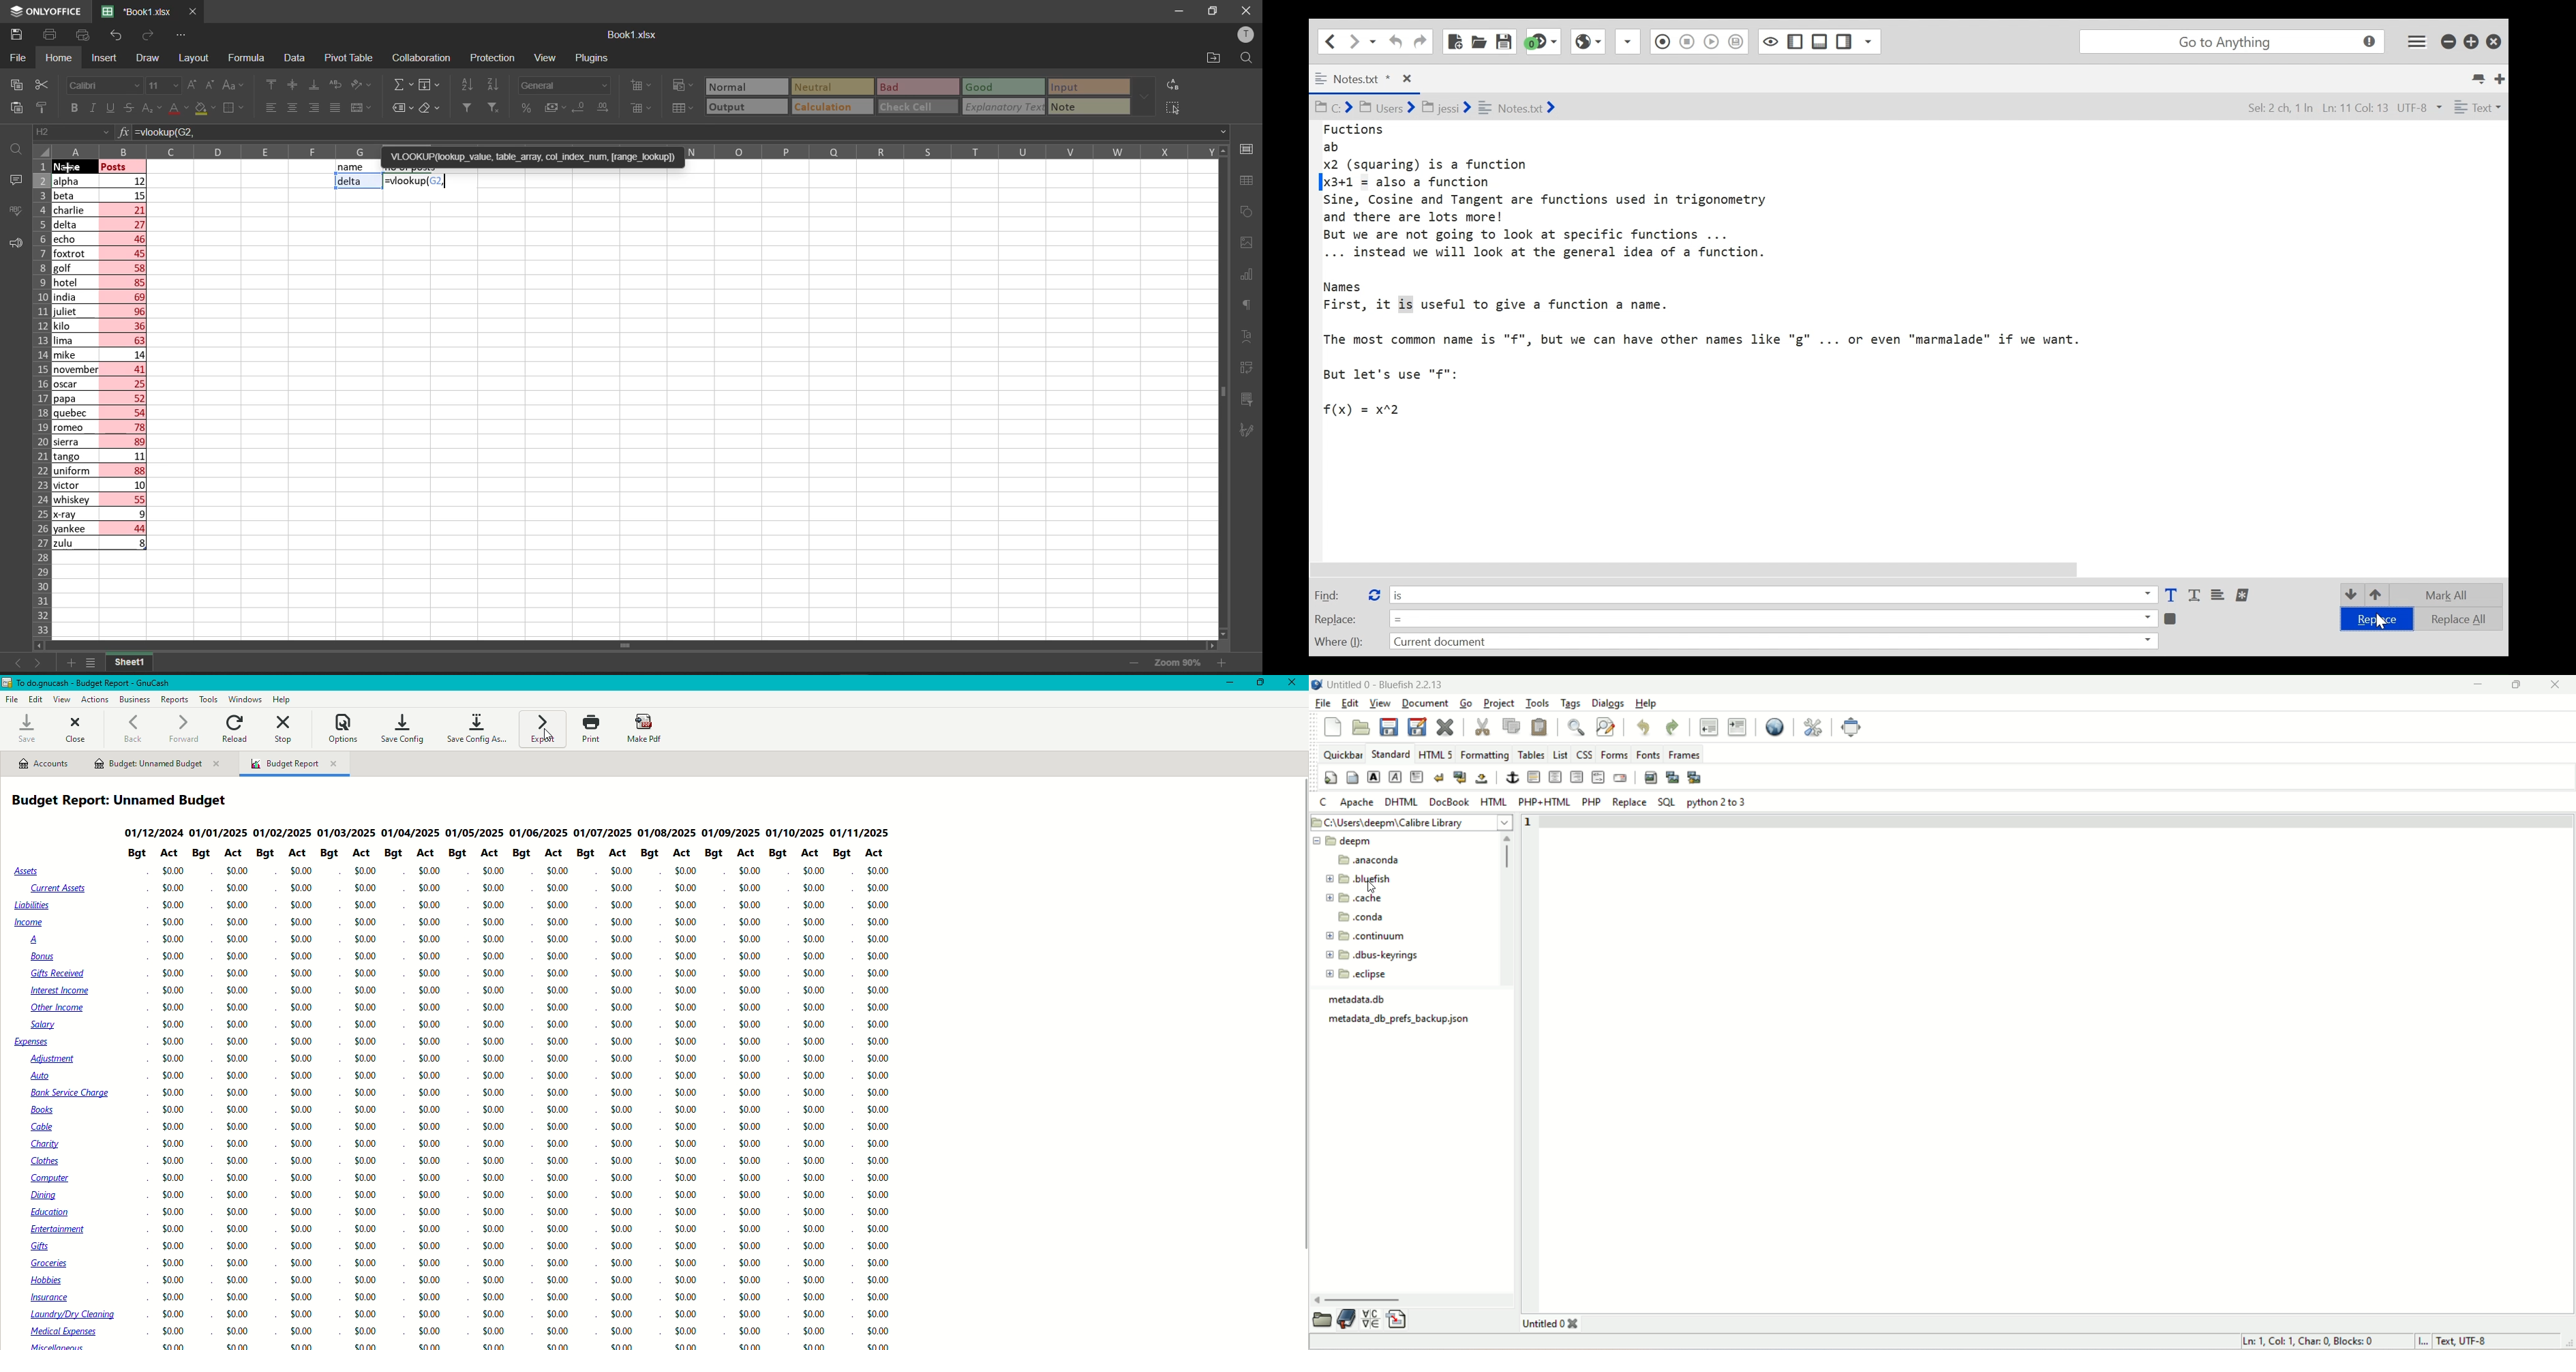 The height and width of the screenshot is (1372, 2576). I want to click on customize quick access tool bar, so click(182, 34).